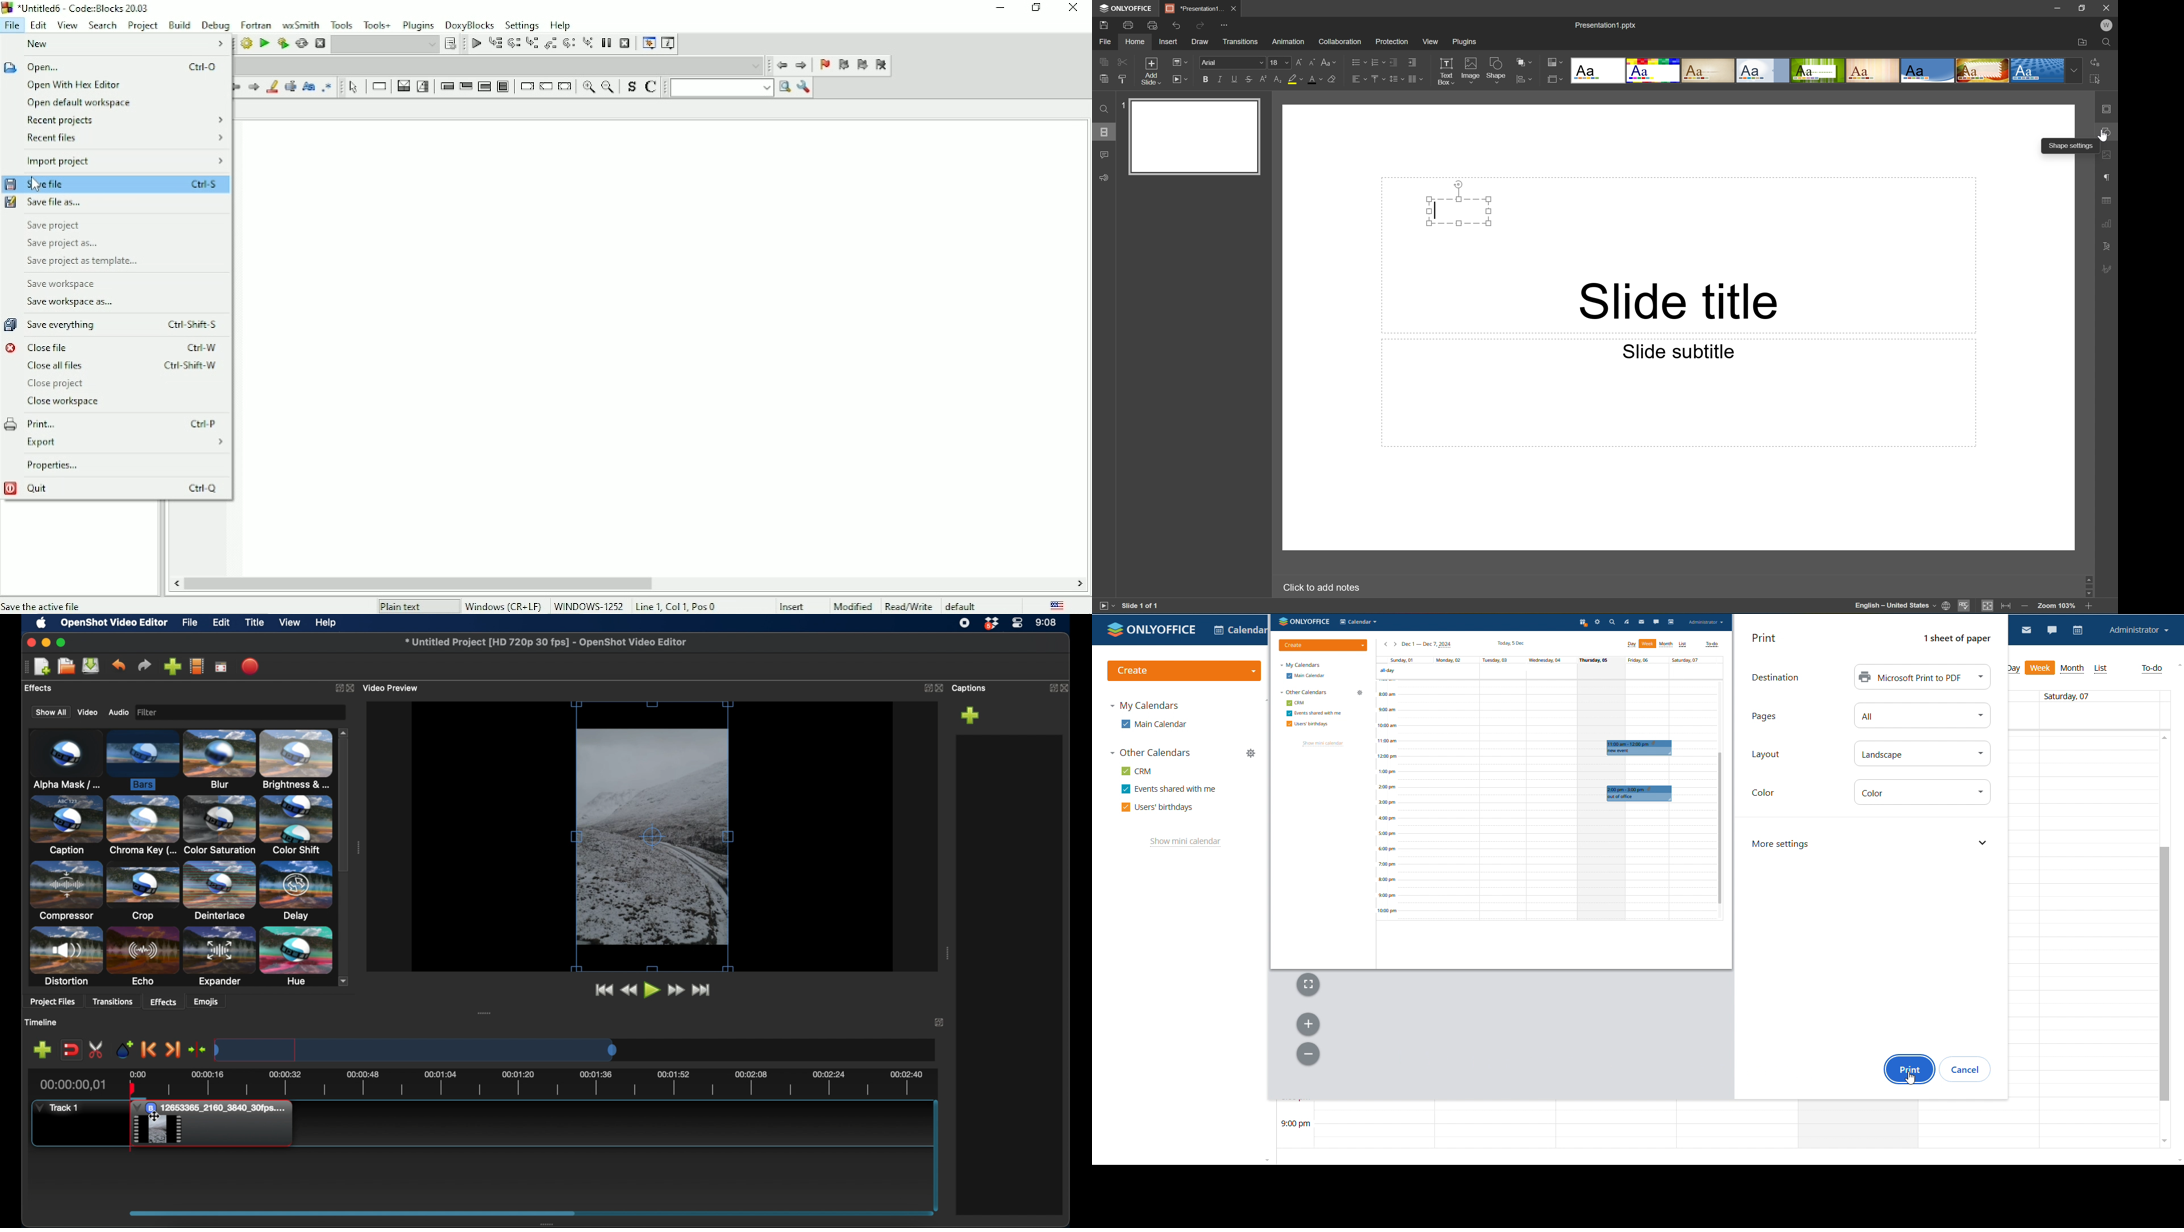  Describe the element at coordinates (73, 85) in the screenshot. I see `Open with hex editor` at that location.